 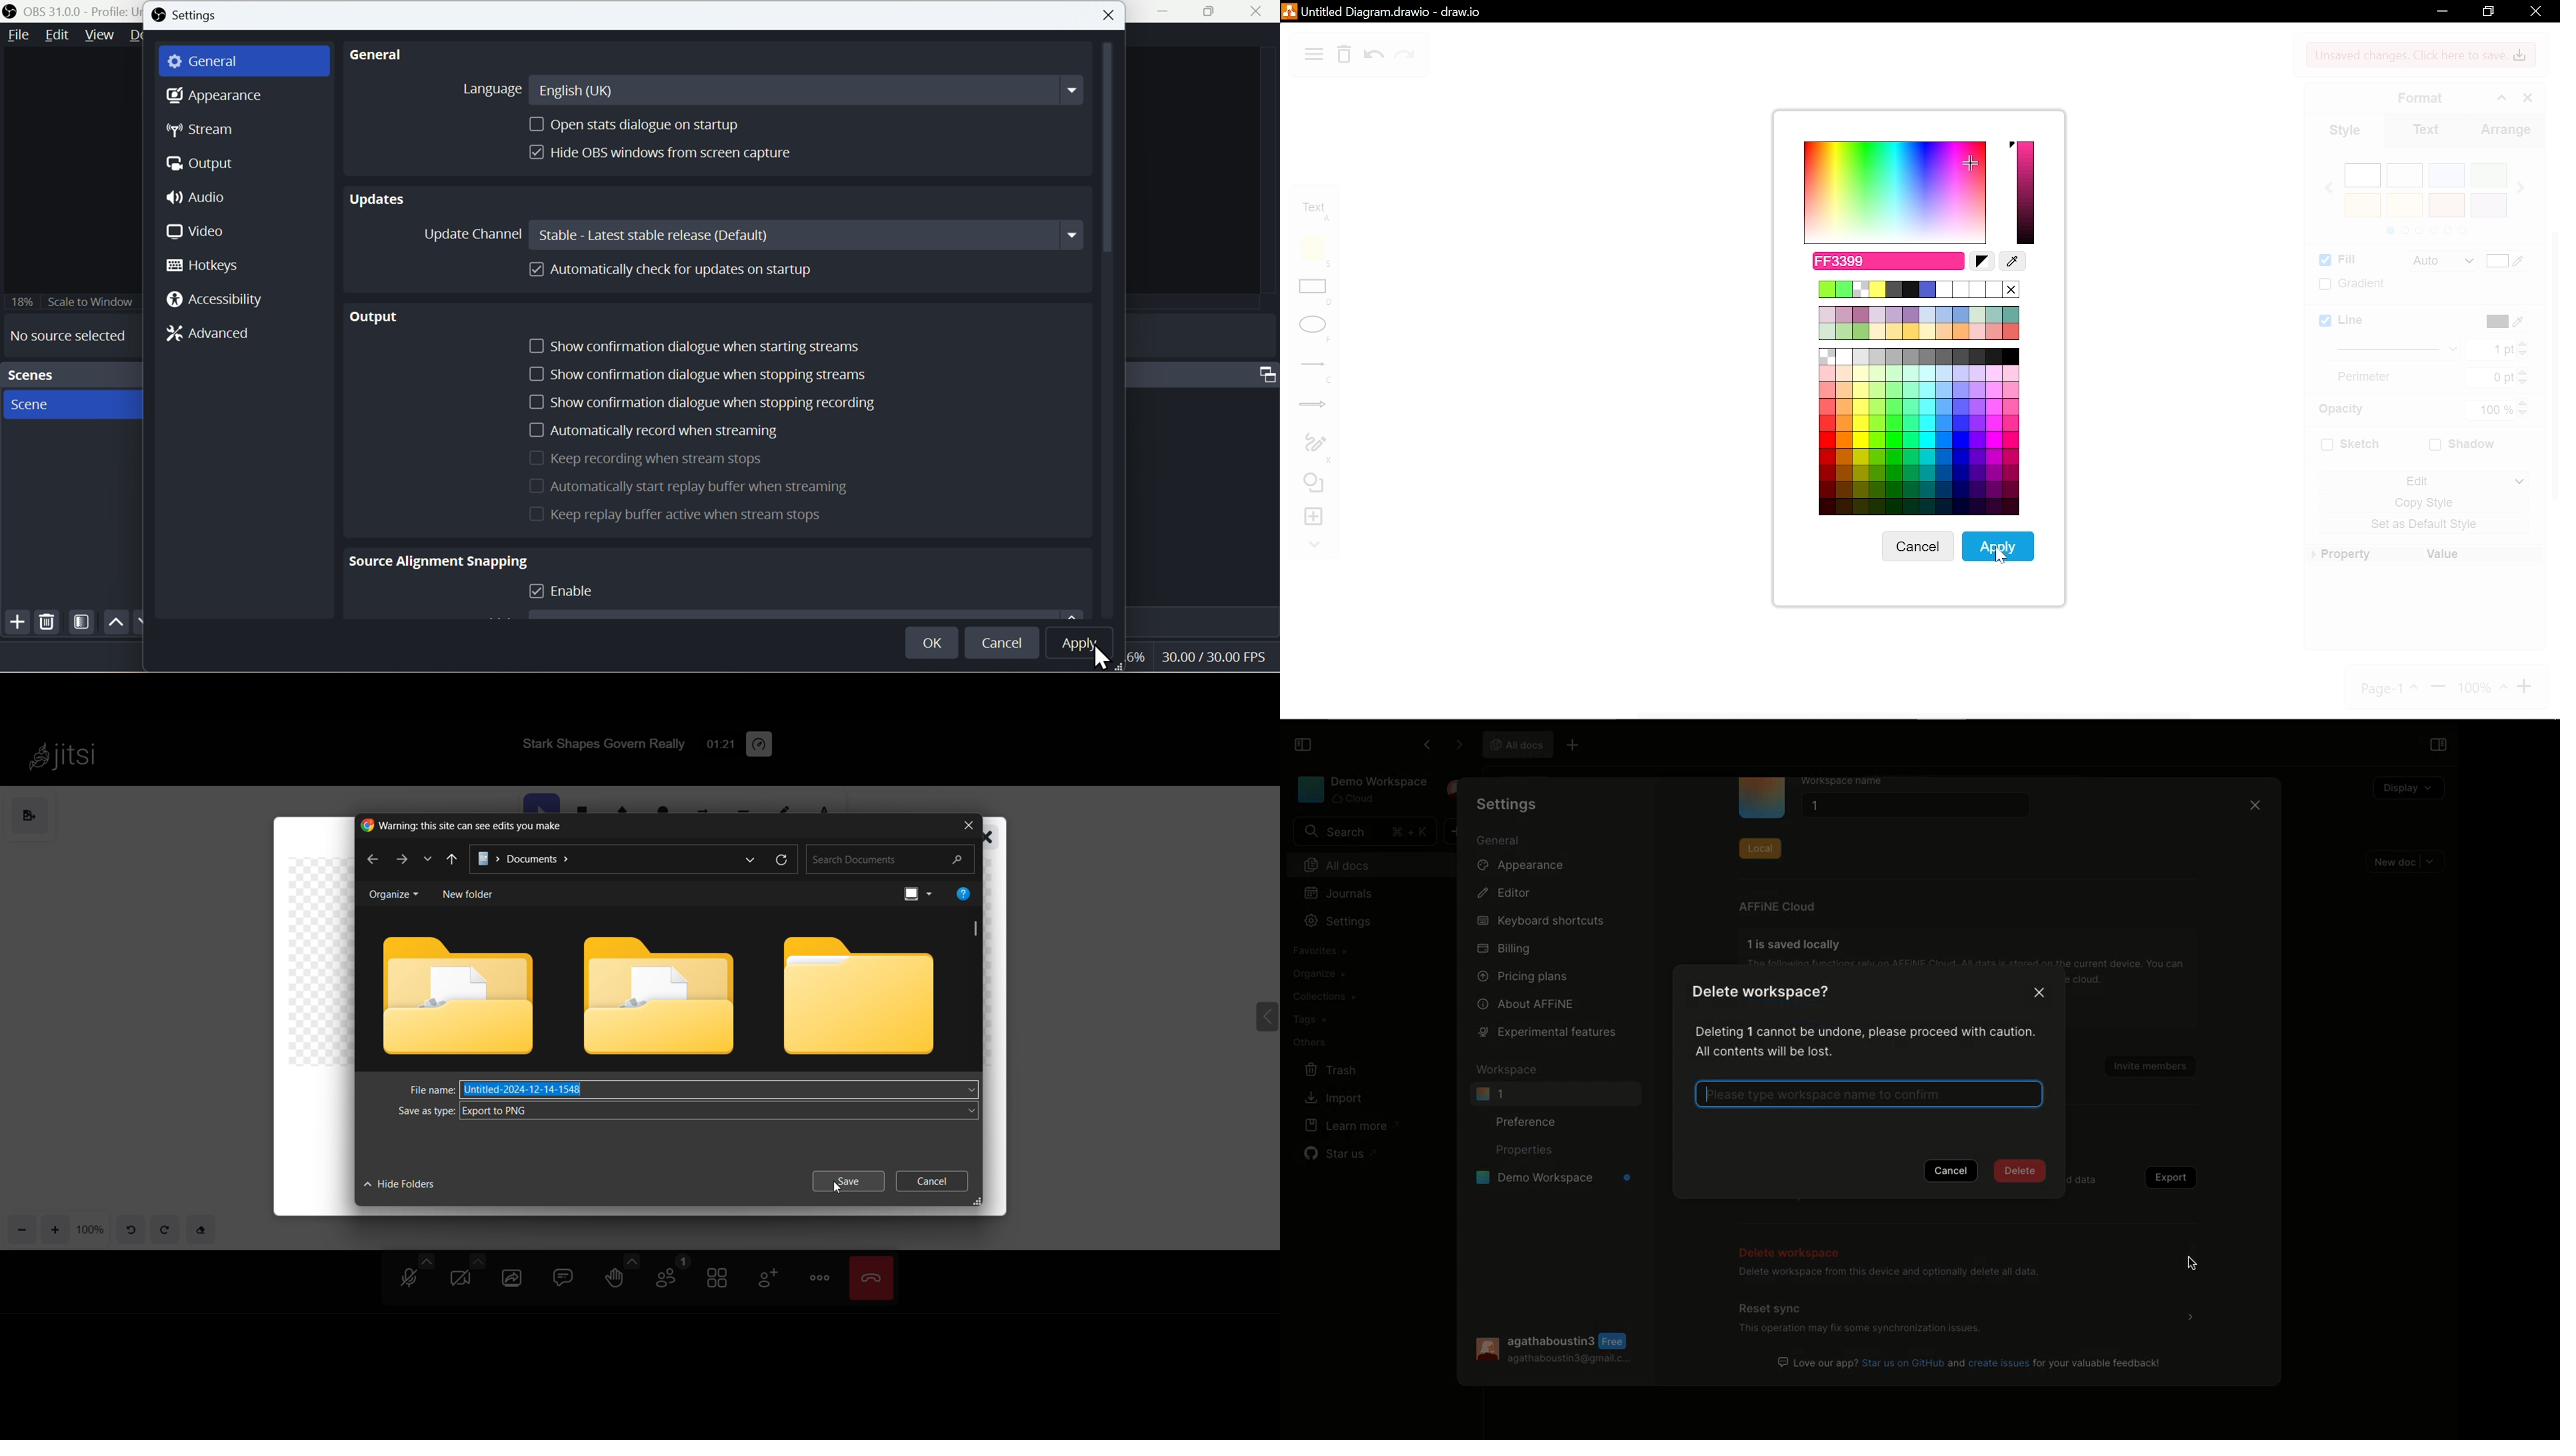 What do you see at coordinates (1107, 151) in the screenshot?
I see `Vertical Scrollbar` at bounding box center [1107, 151].